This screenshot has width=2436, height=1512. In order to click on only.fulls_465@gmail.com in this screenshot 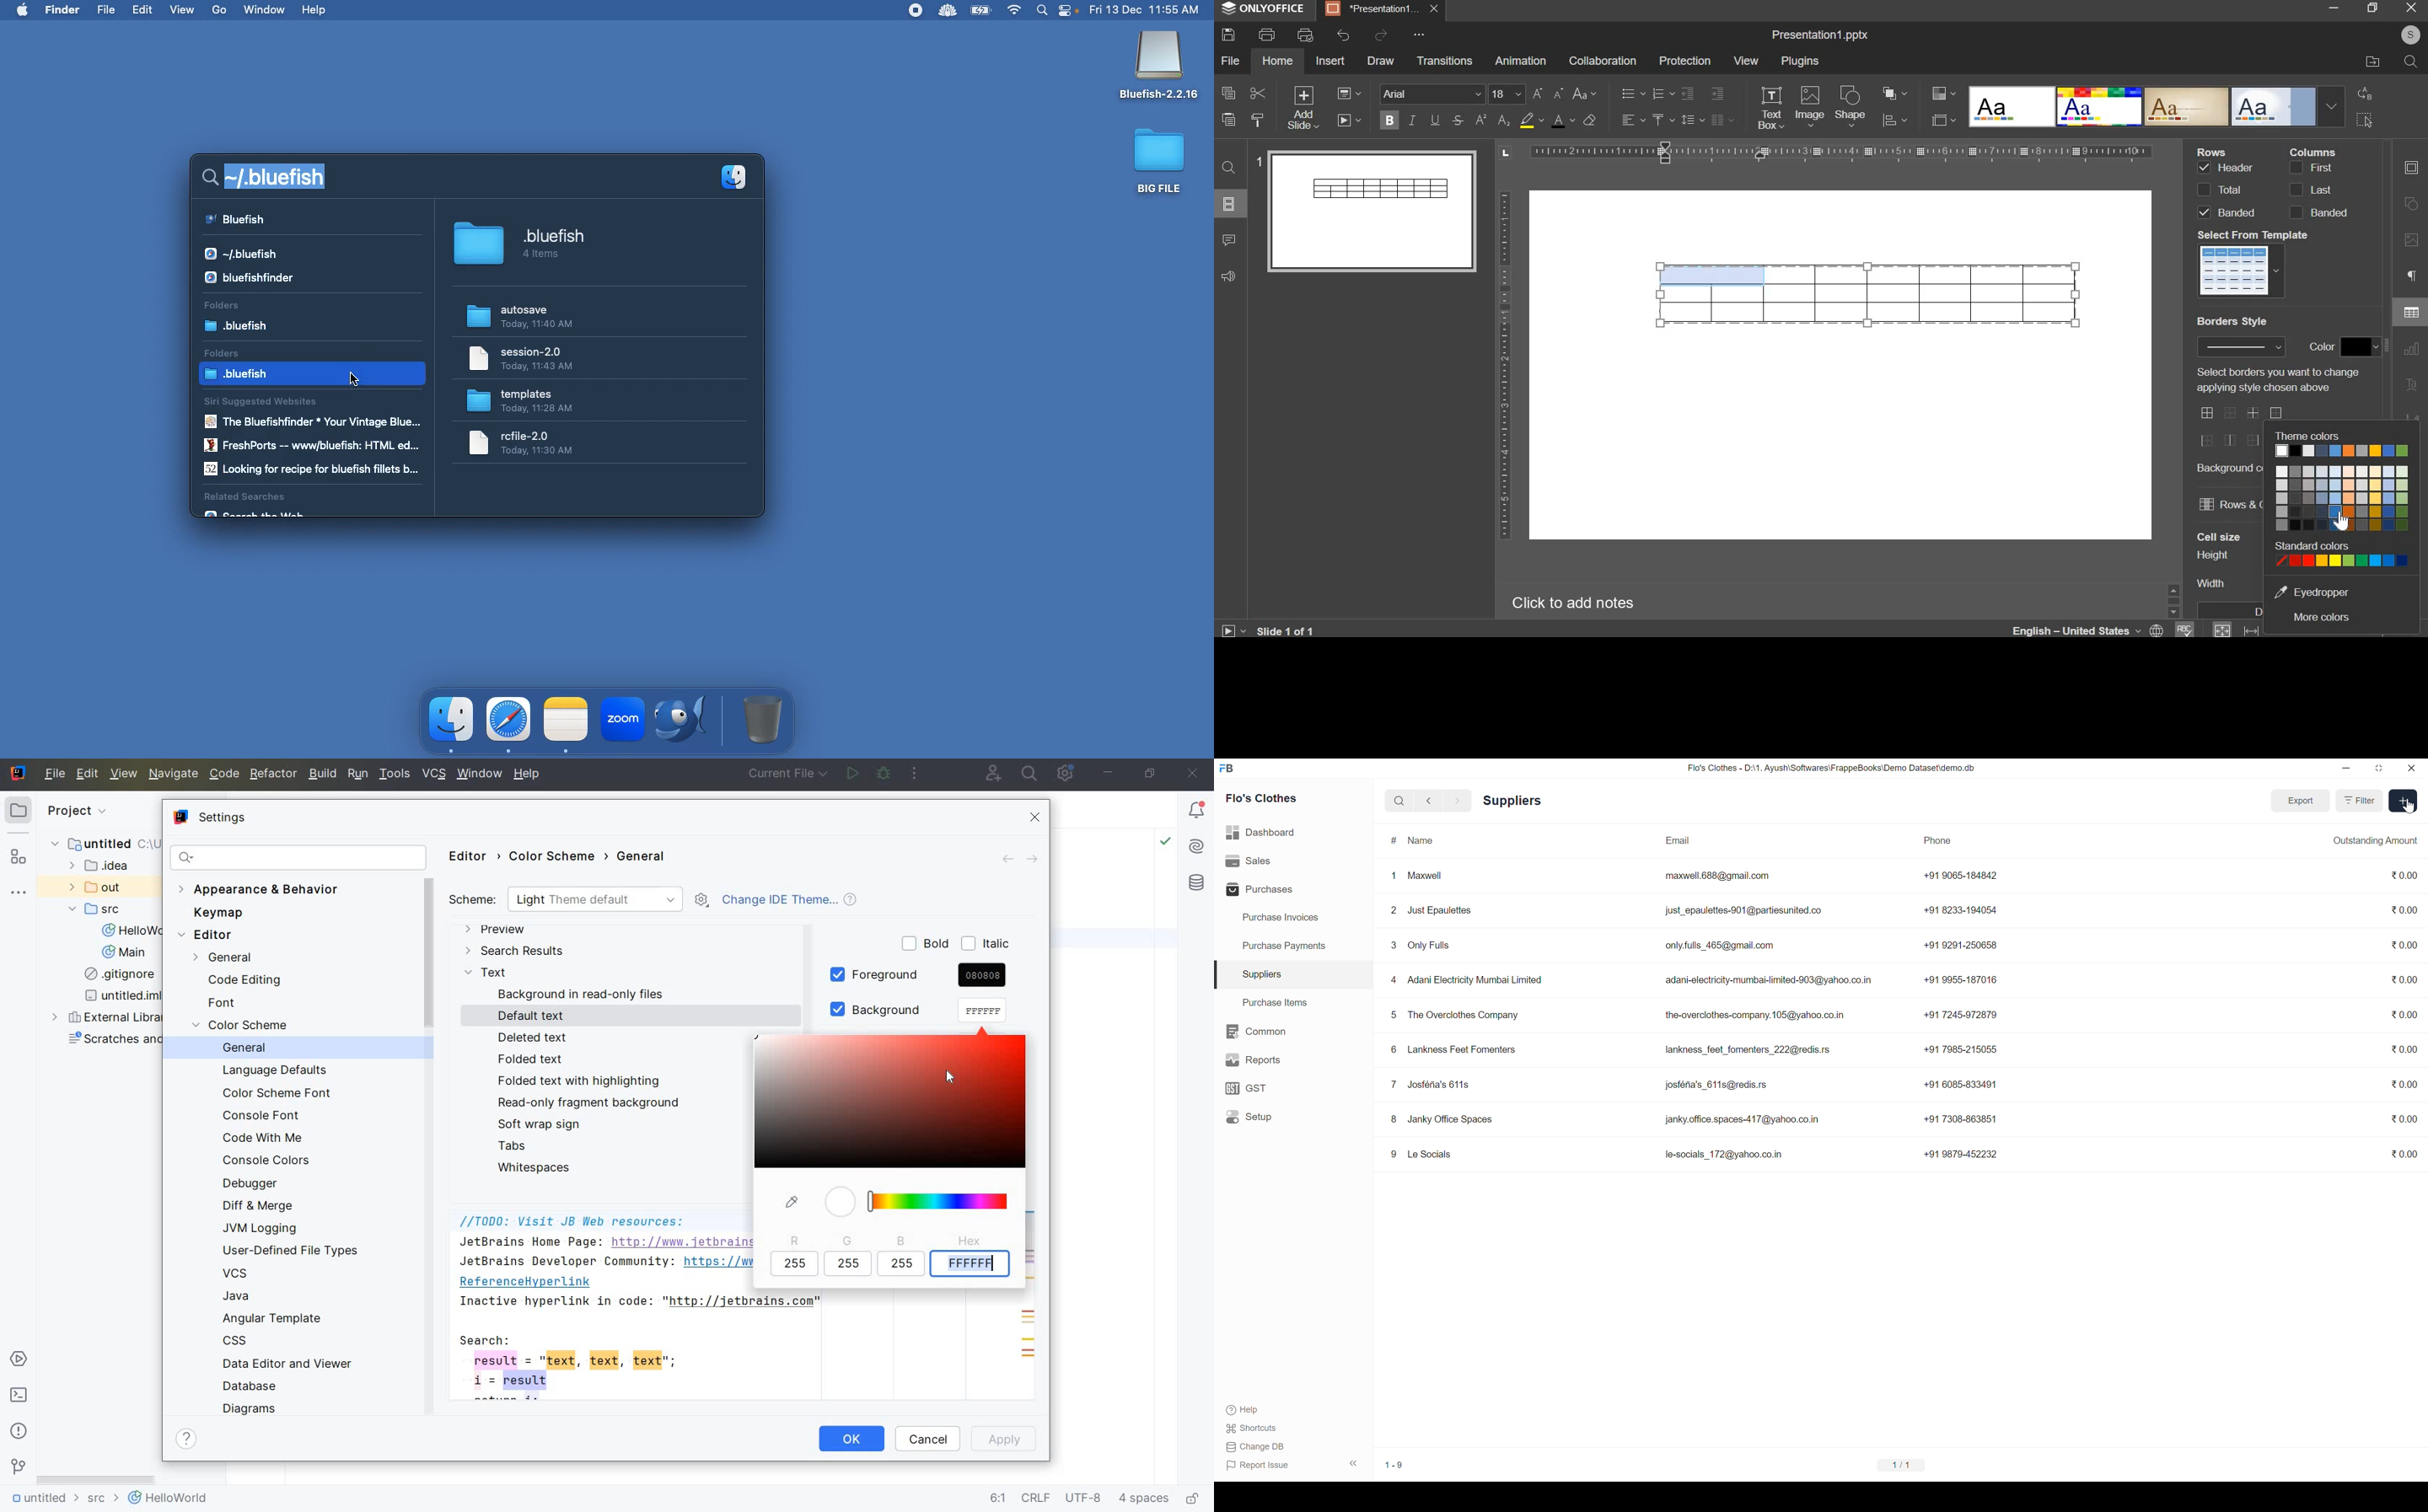, I will do `click(1720, 946)`.